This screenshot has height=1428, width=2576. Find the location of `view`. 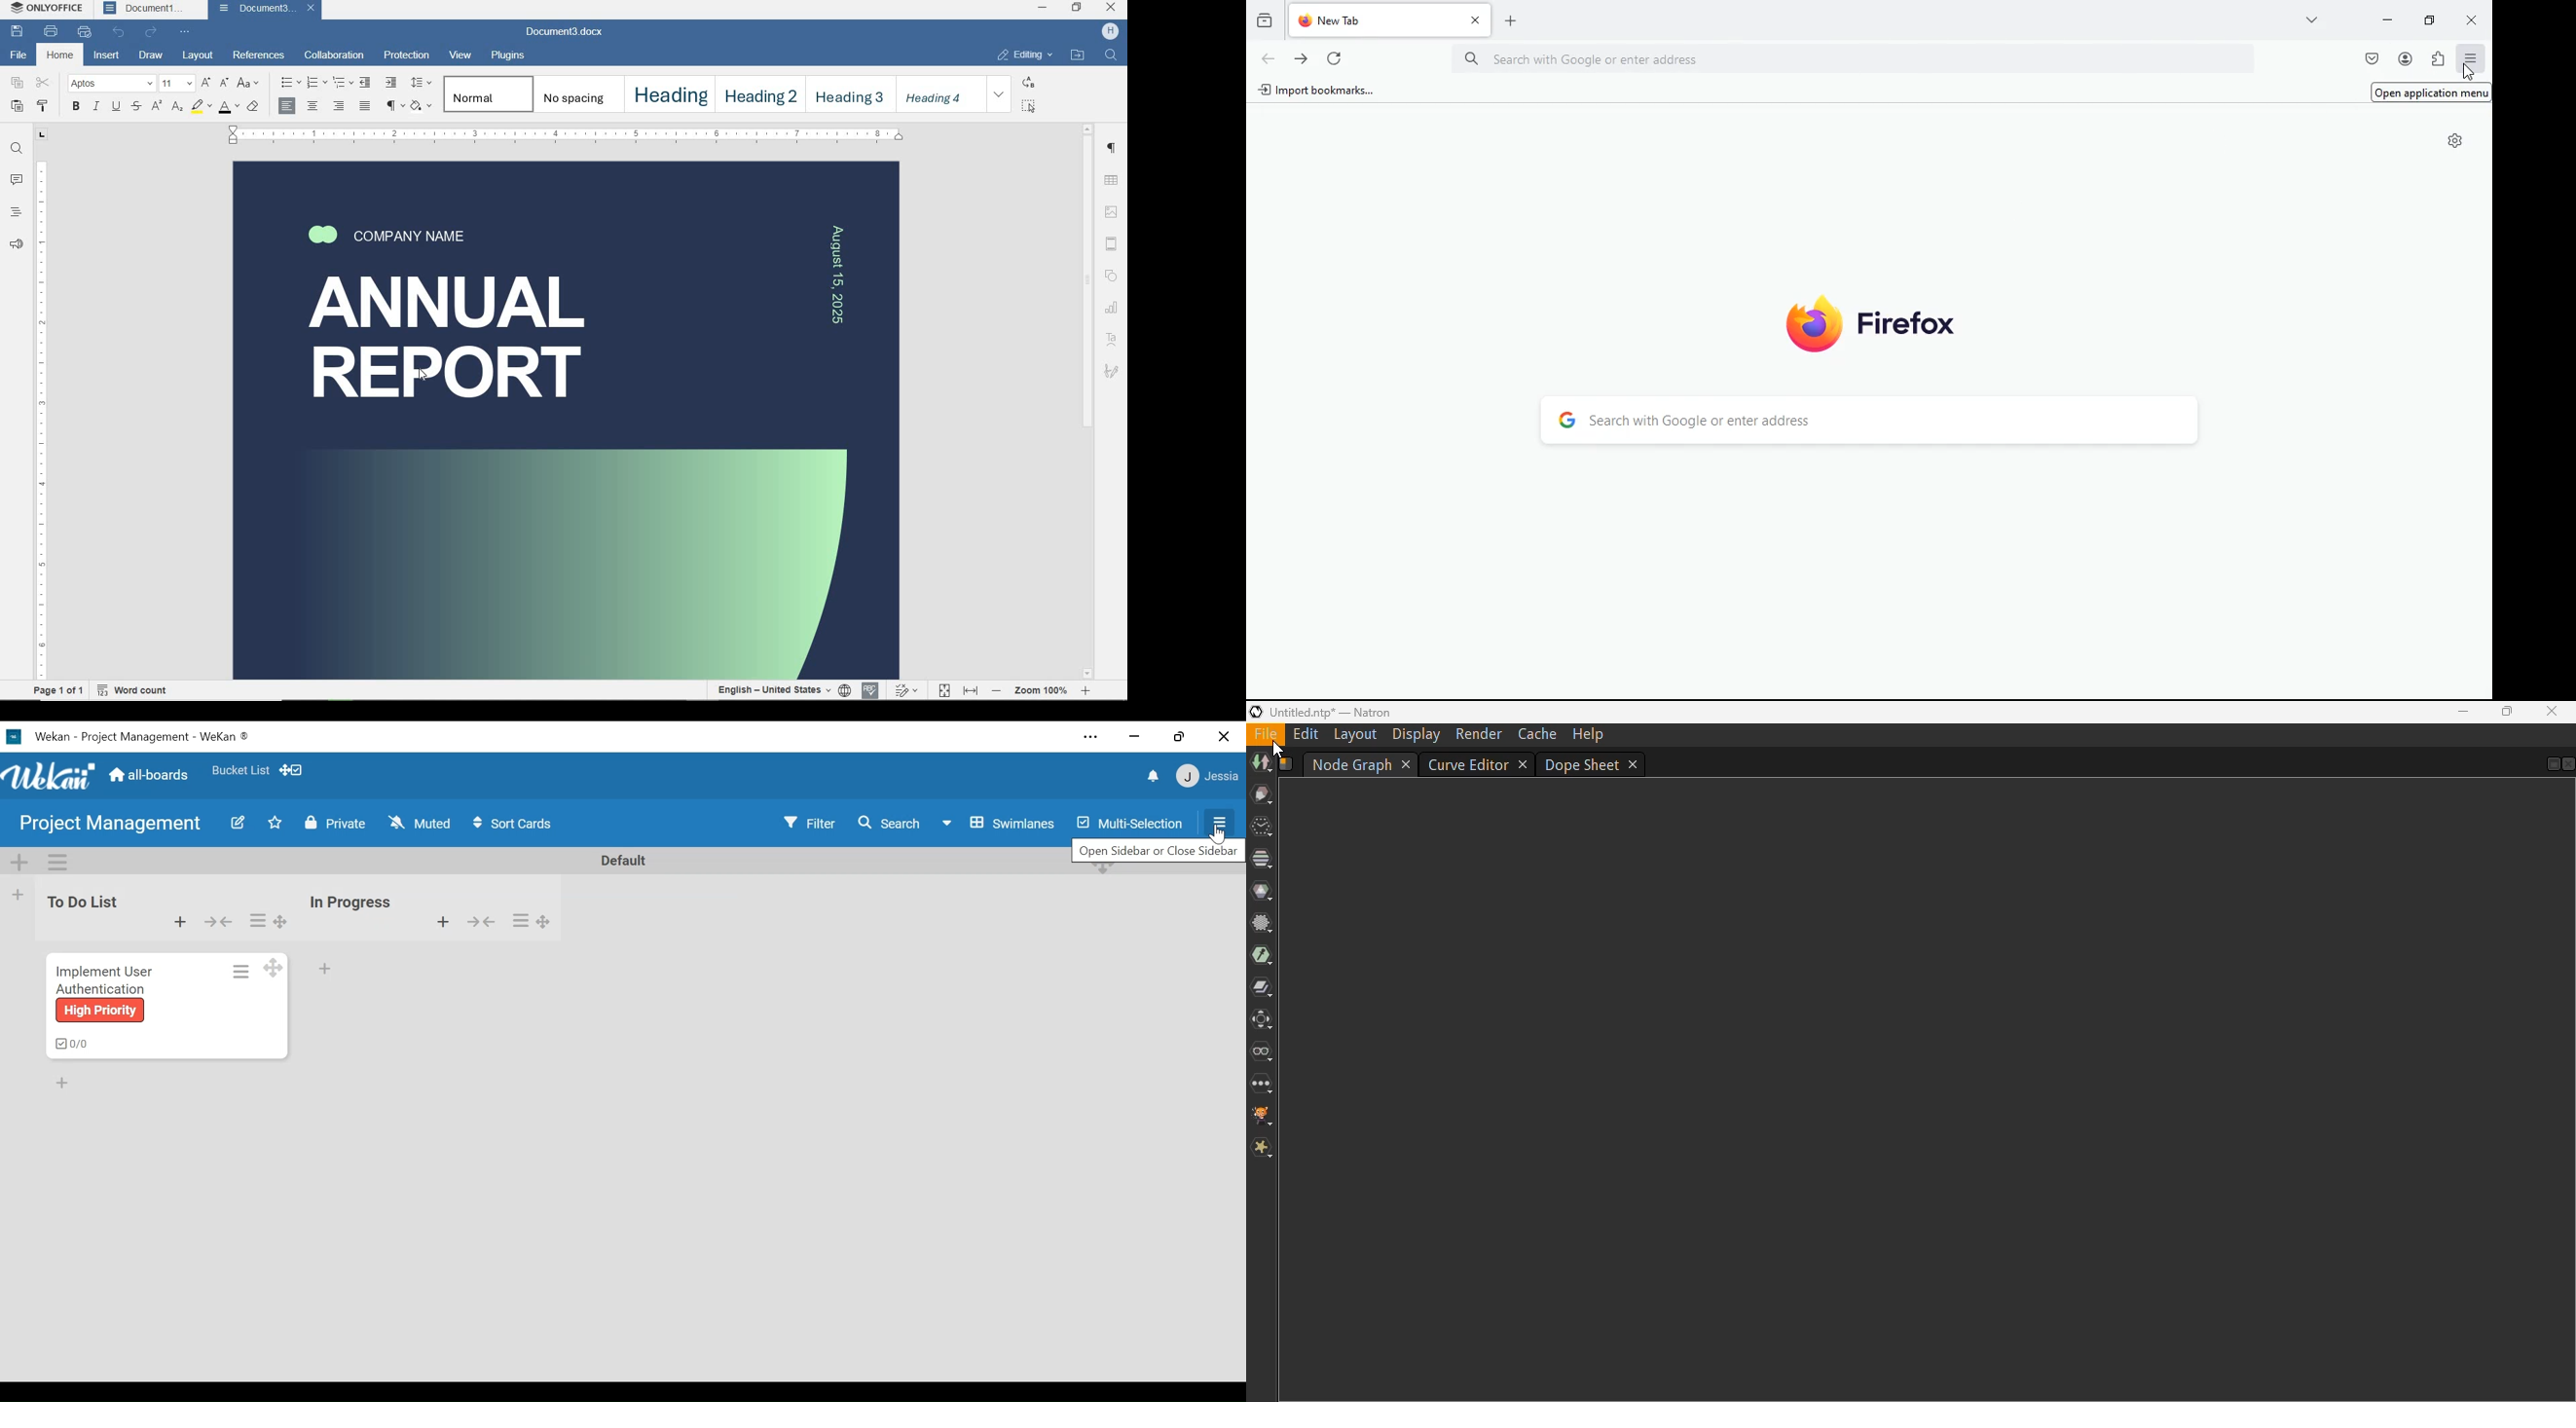

view is located at coordinates (463, 53).